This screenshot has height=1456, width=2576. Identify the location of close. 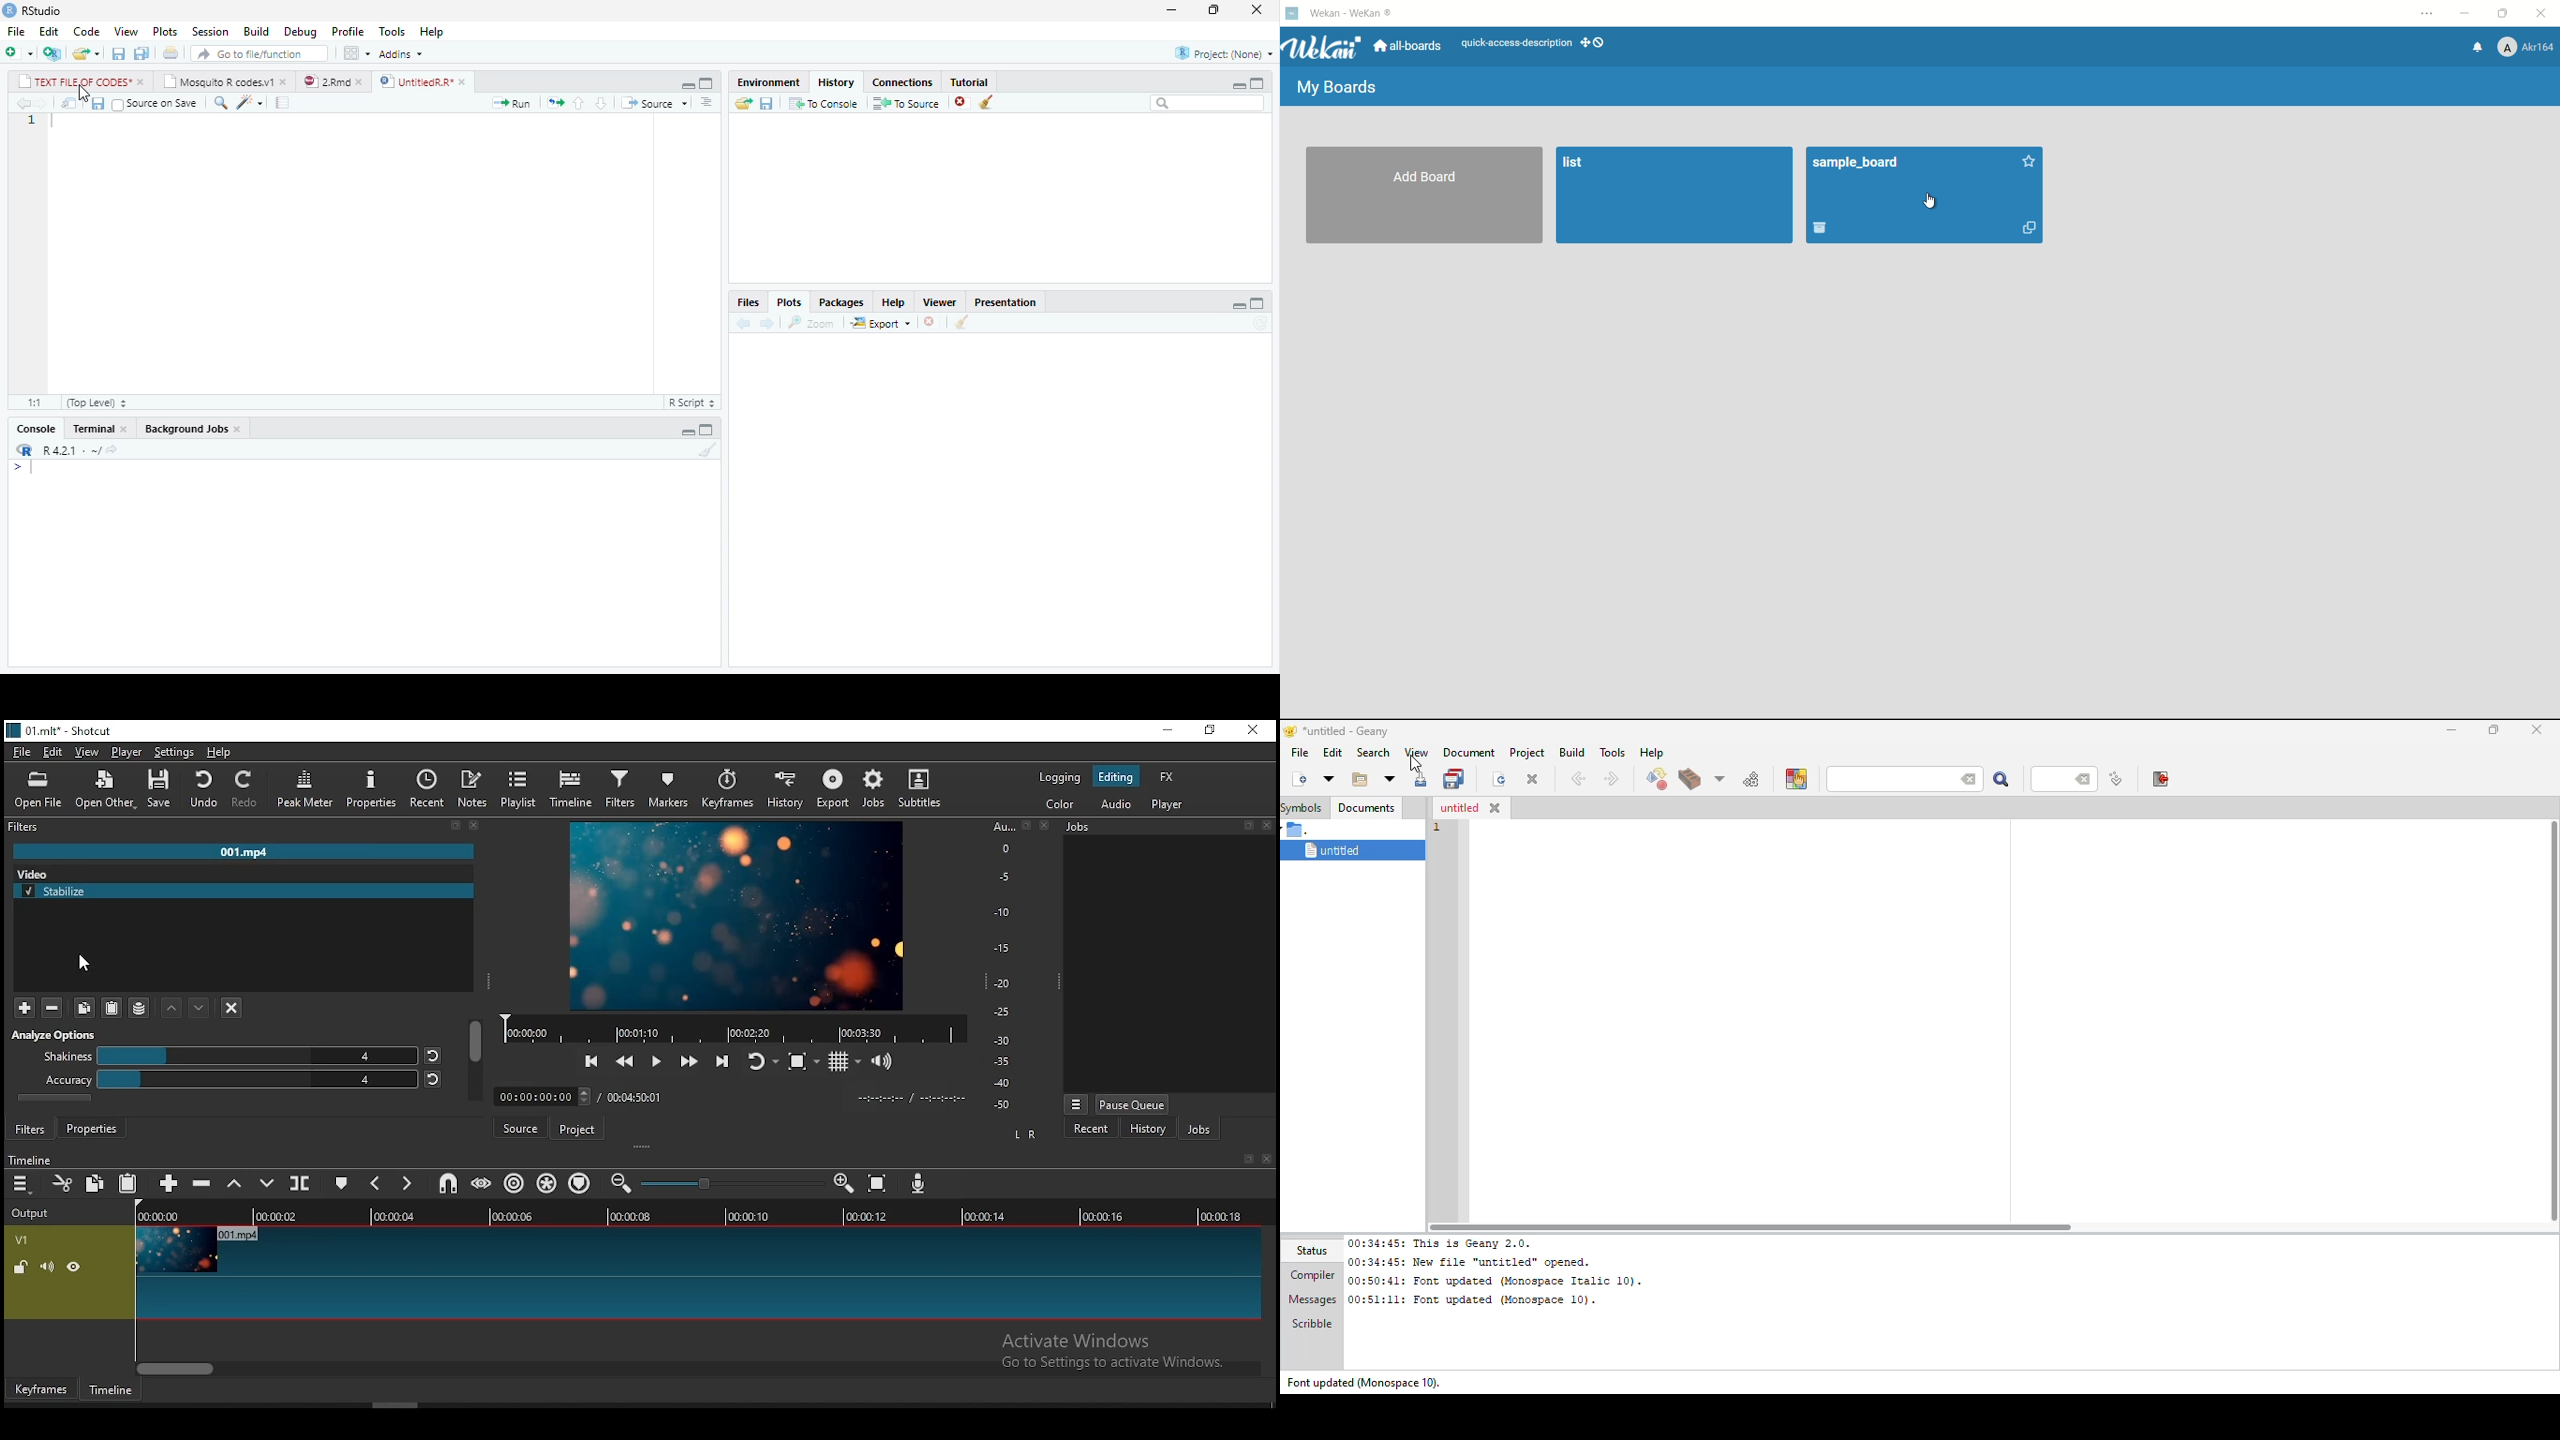
(141, 82).